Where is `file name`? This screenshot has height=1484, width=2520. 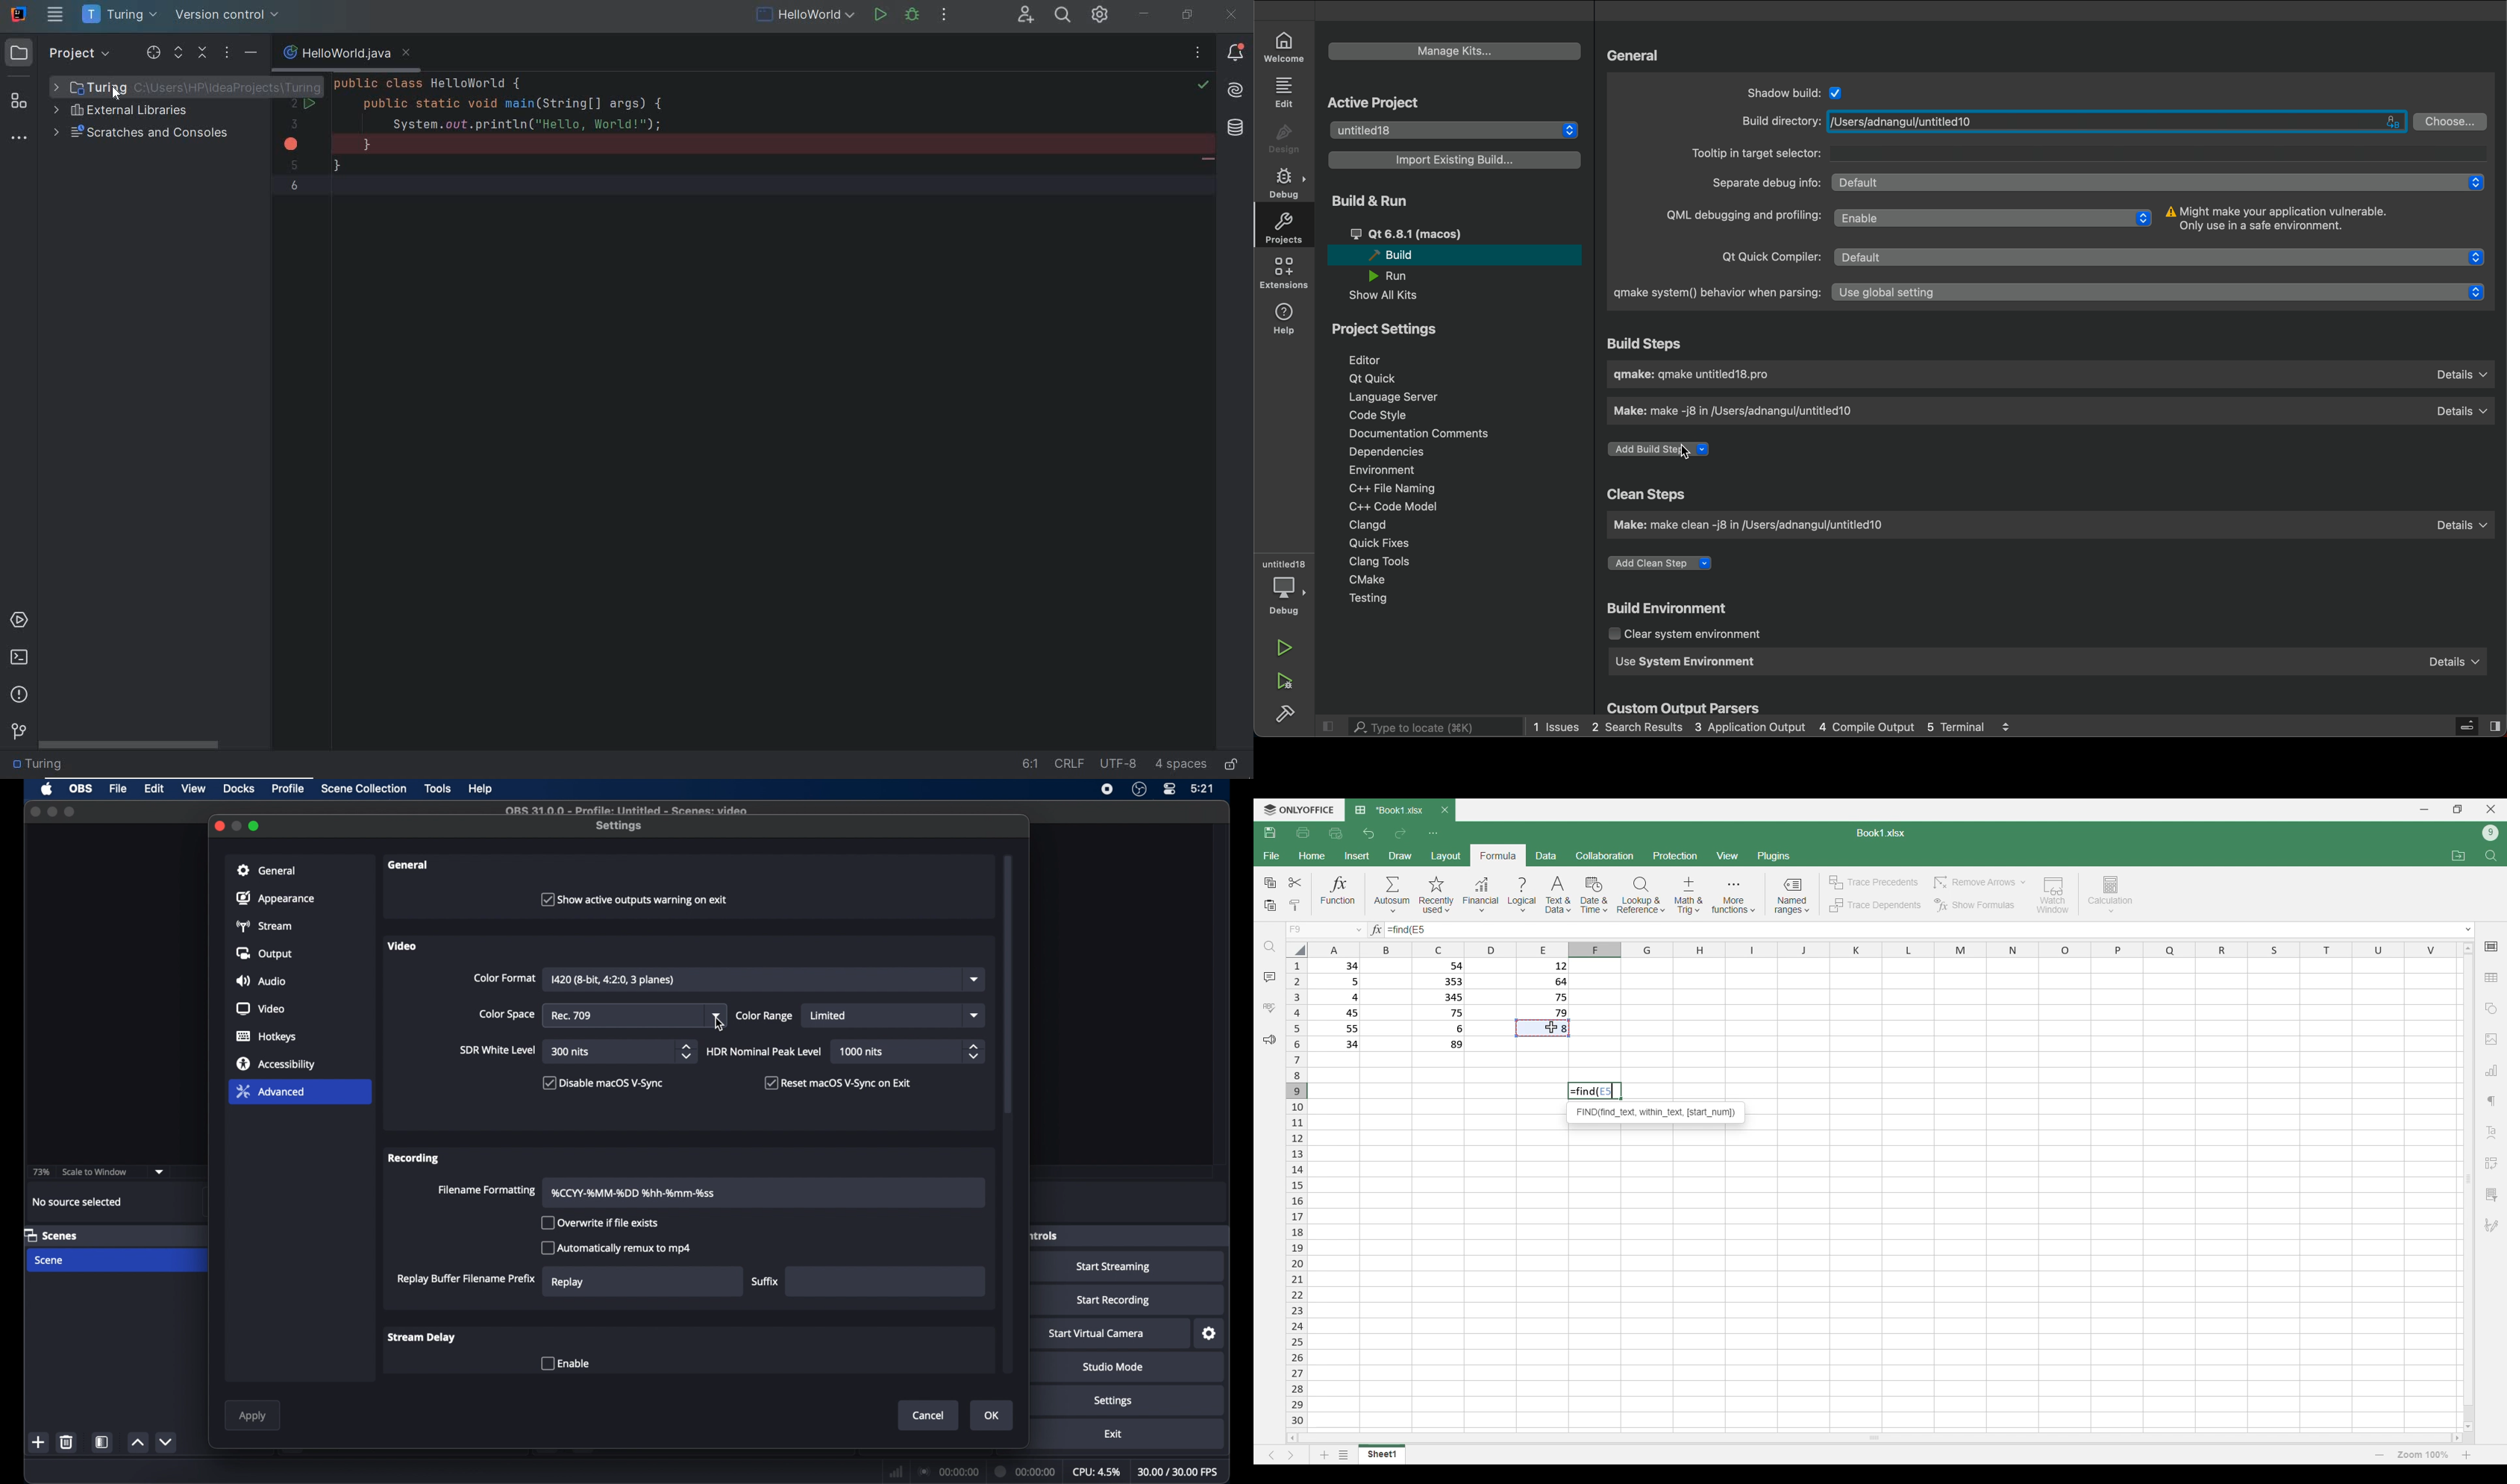 file name is located at coordinates (626, 811).